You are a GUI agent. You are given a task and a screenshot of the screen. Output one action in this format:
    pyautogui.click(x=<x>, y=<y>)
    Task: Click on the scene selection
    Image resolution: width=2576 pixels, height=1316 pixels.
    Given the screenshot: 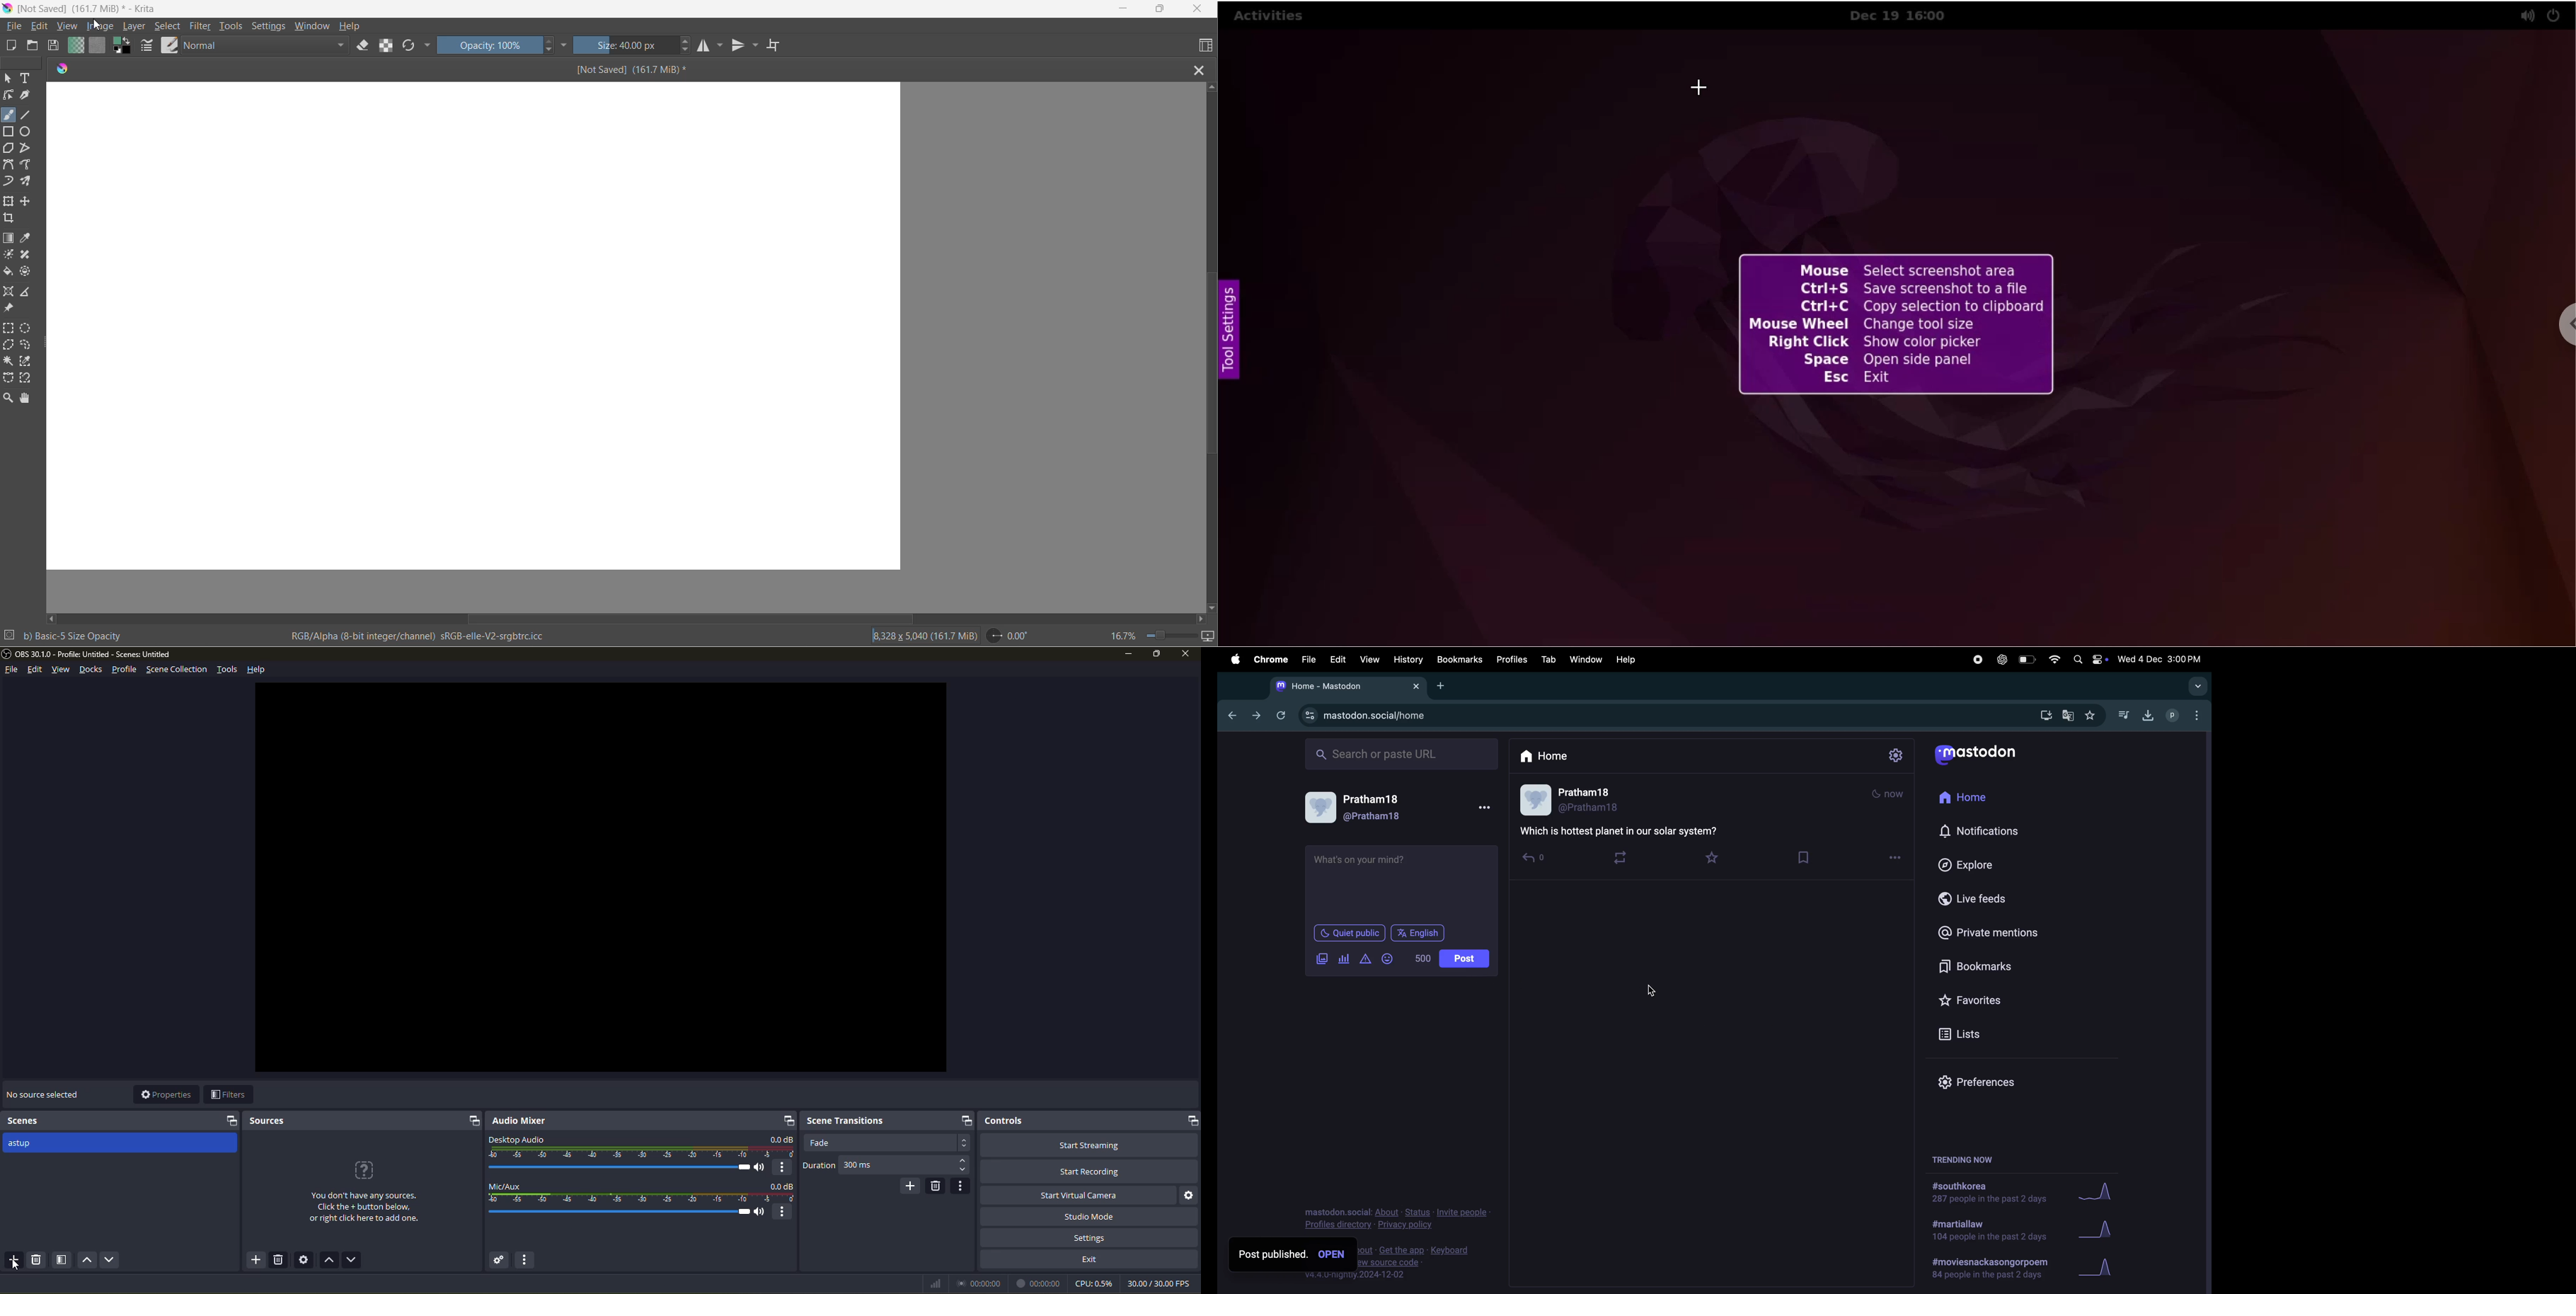 What is the action you would take?
    pyautogui.click(x=179, y=670)
    